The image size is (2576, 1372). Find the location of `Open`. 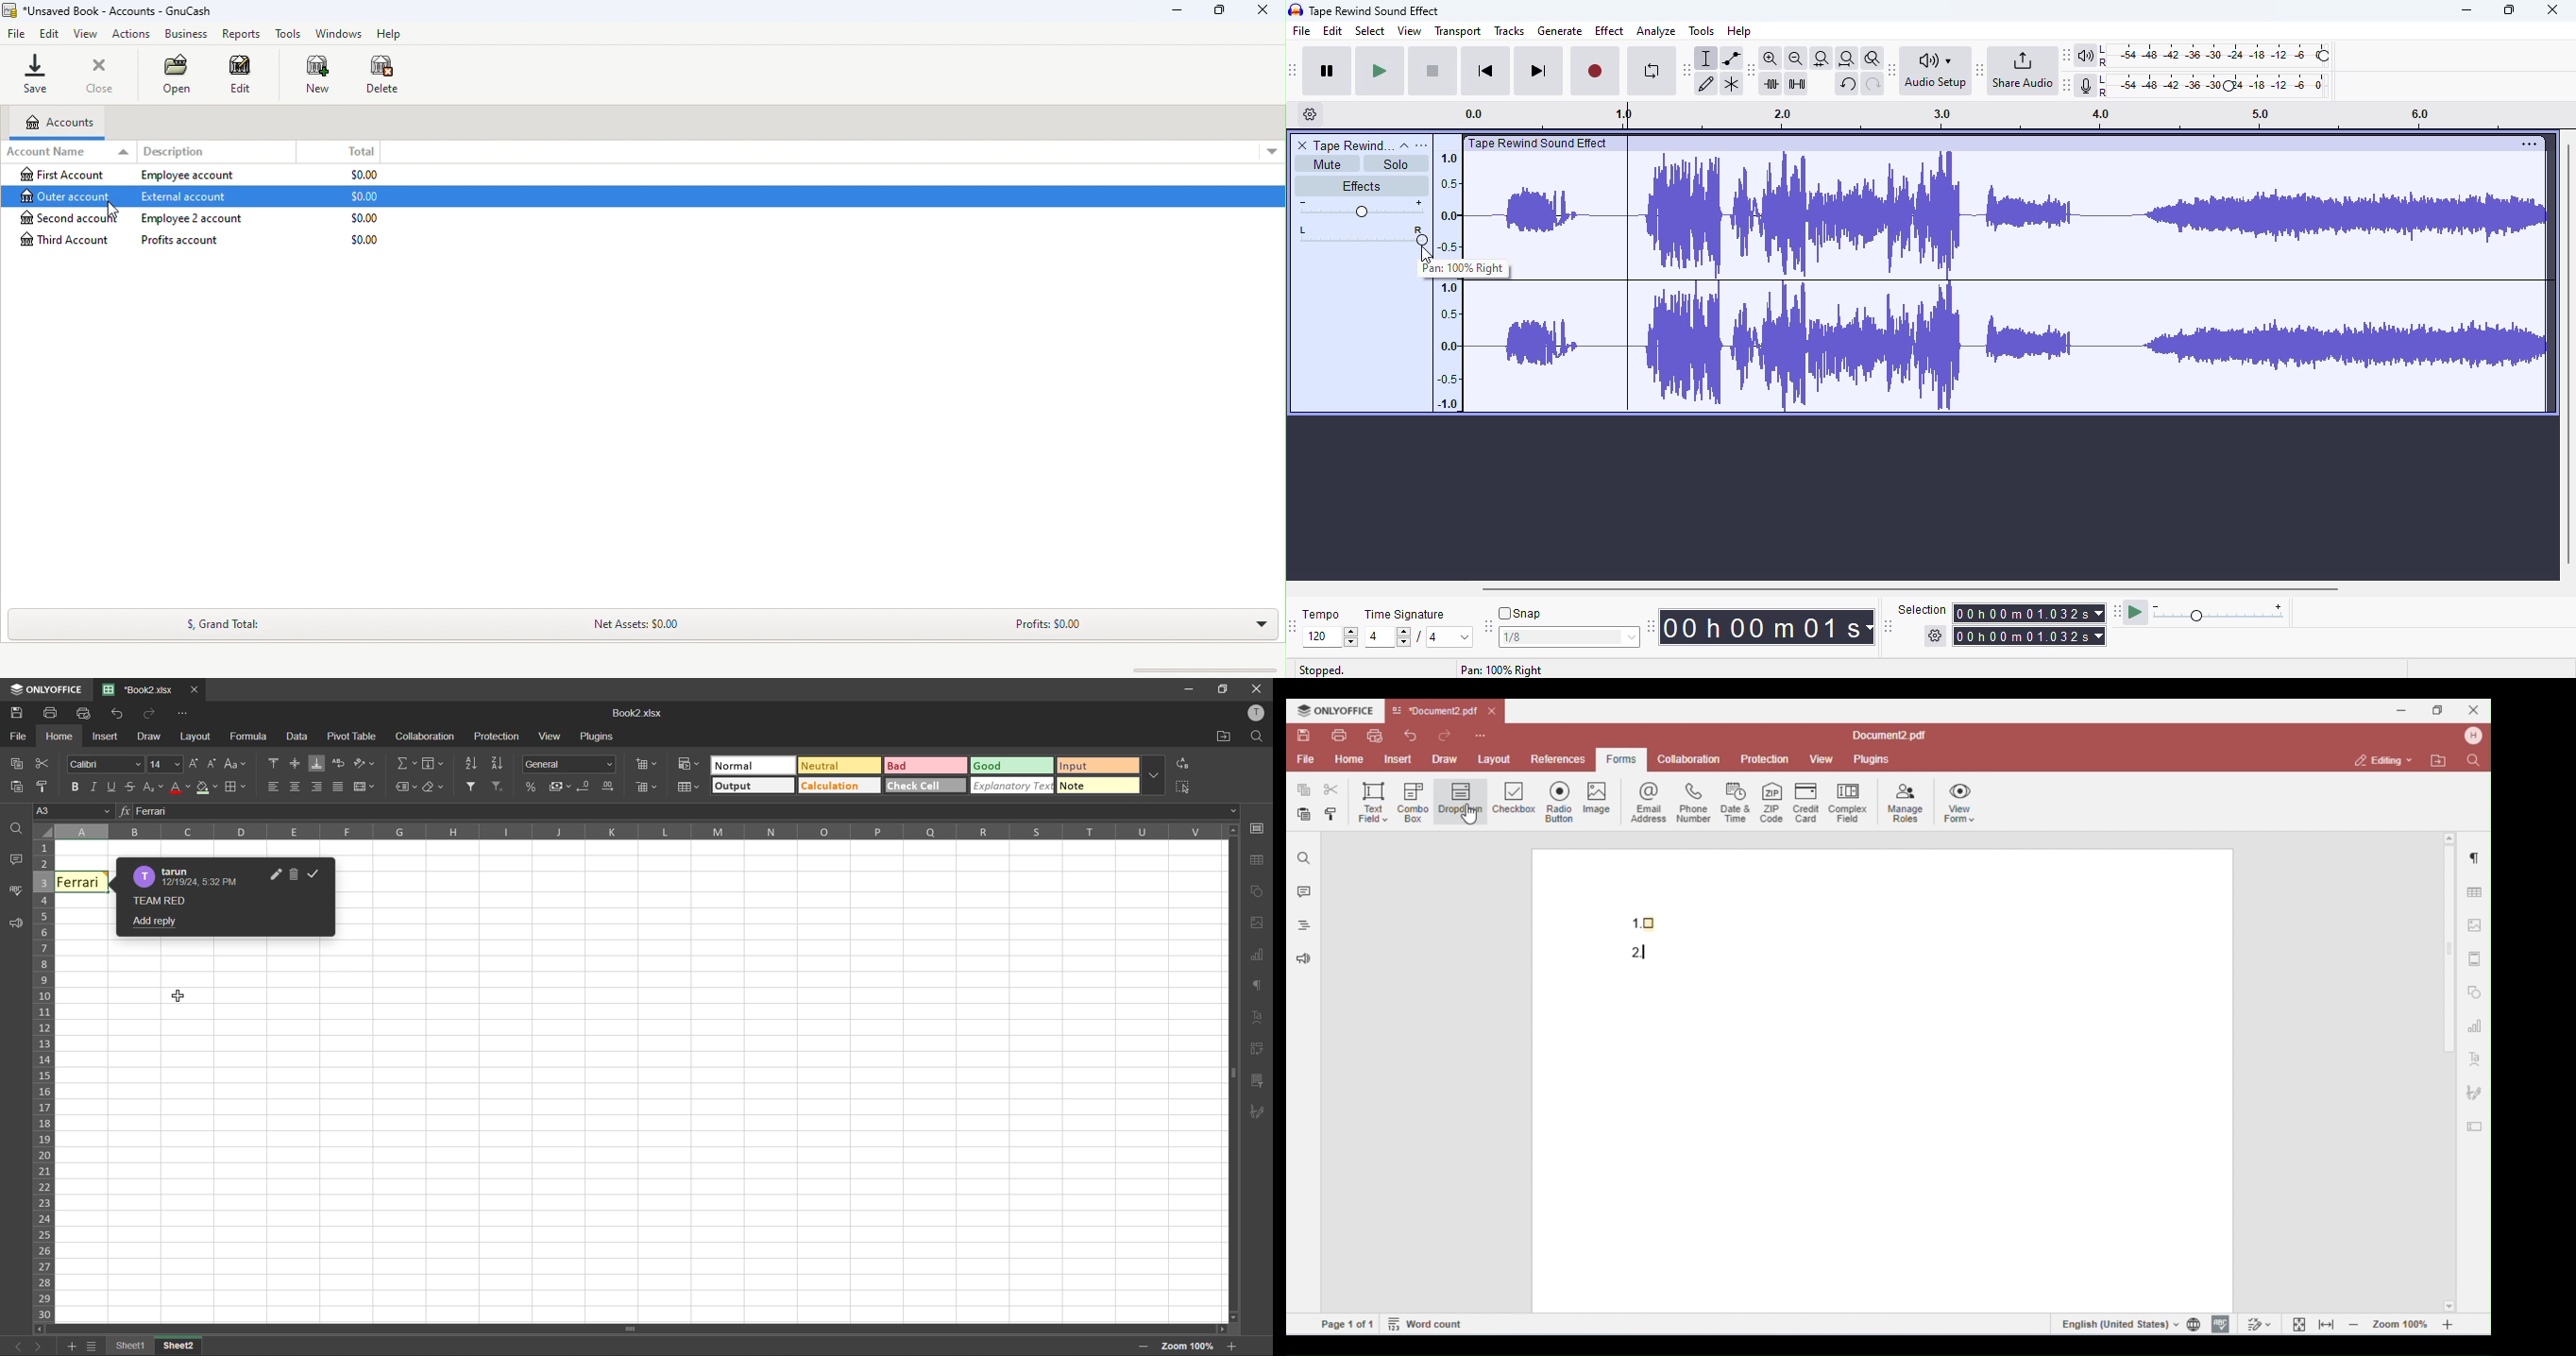

Open is located at coordinates (184, 75).